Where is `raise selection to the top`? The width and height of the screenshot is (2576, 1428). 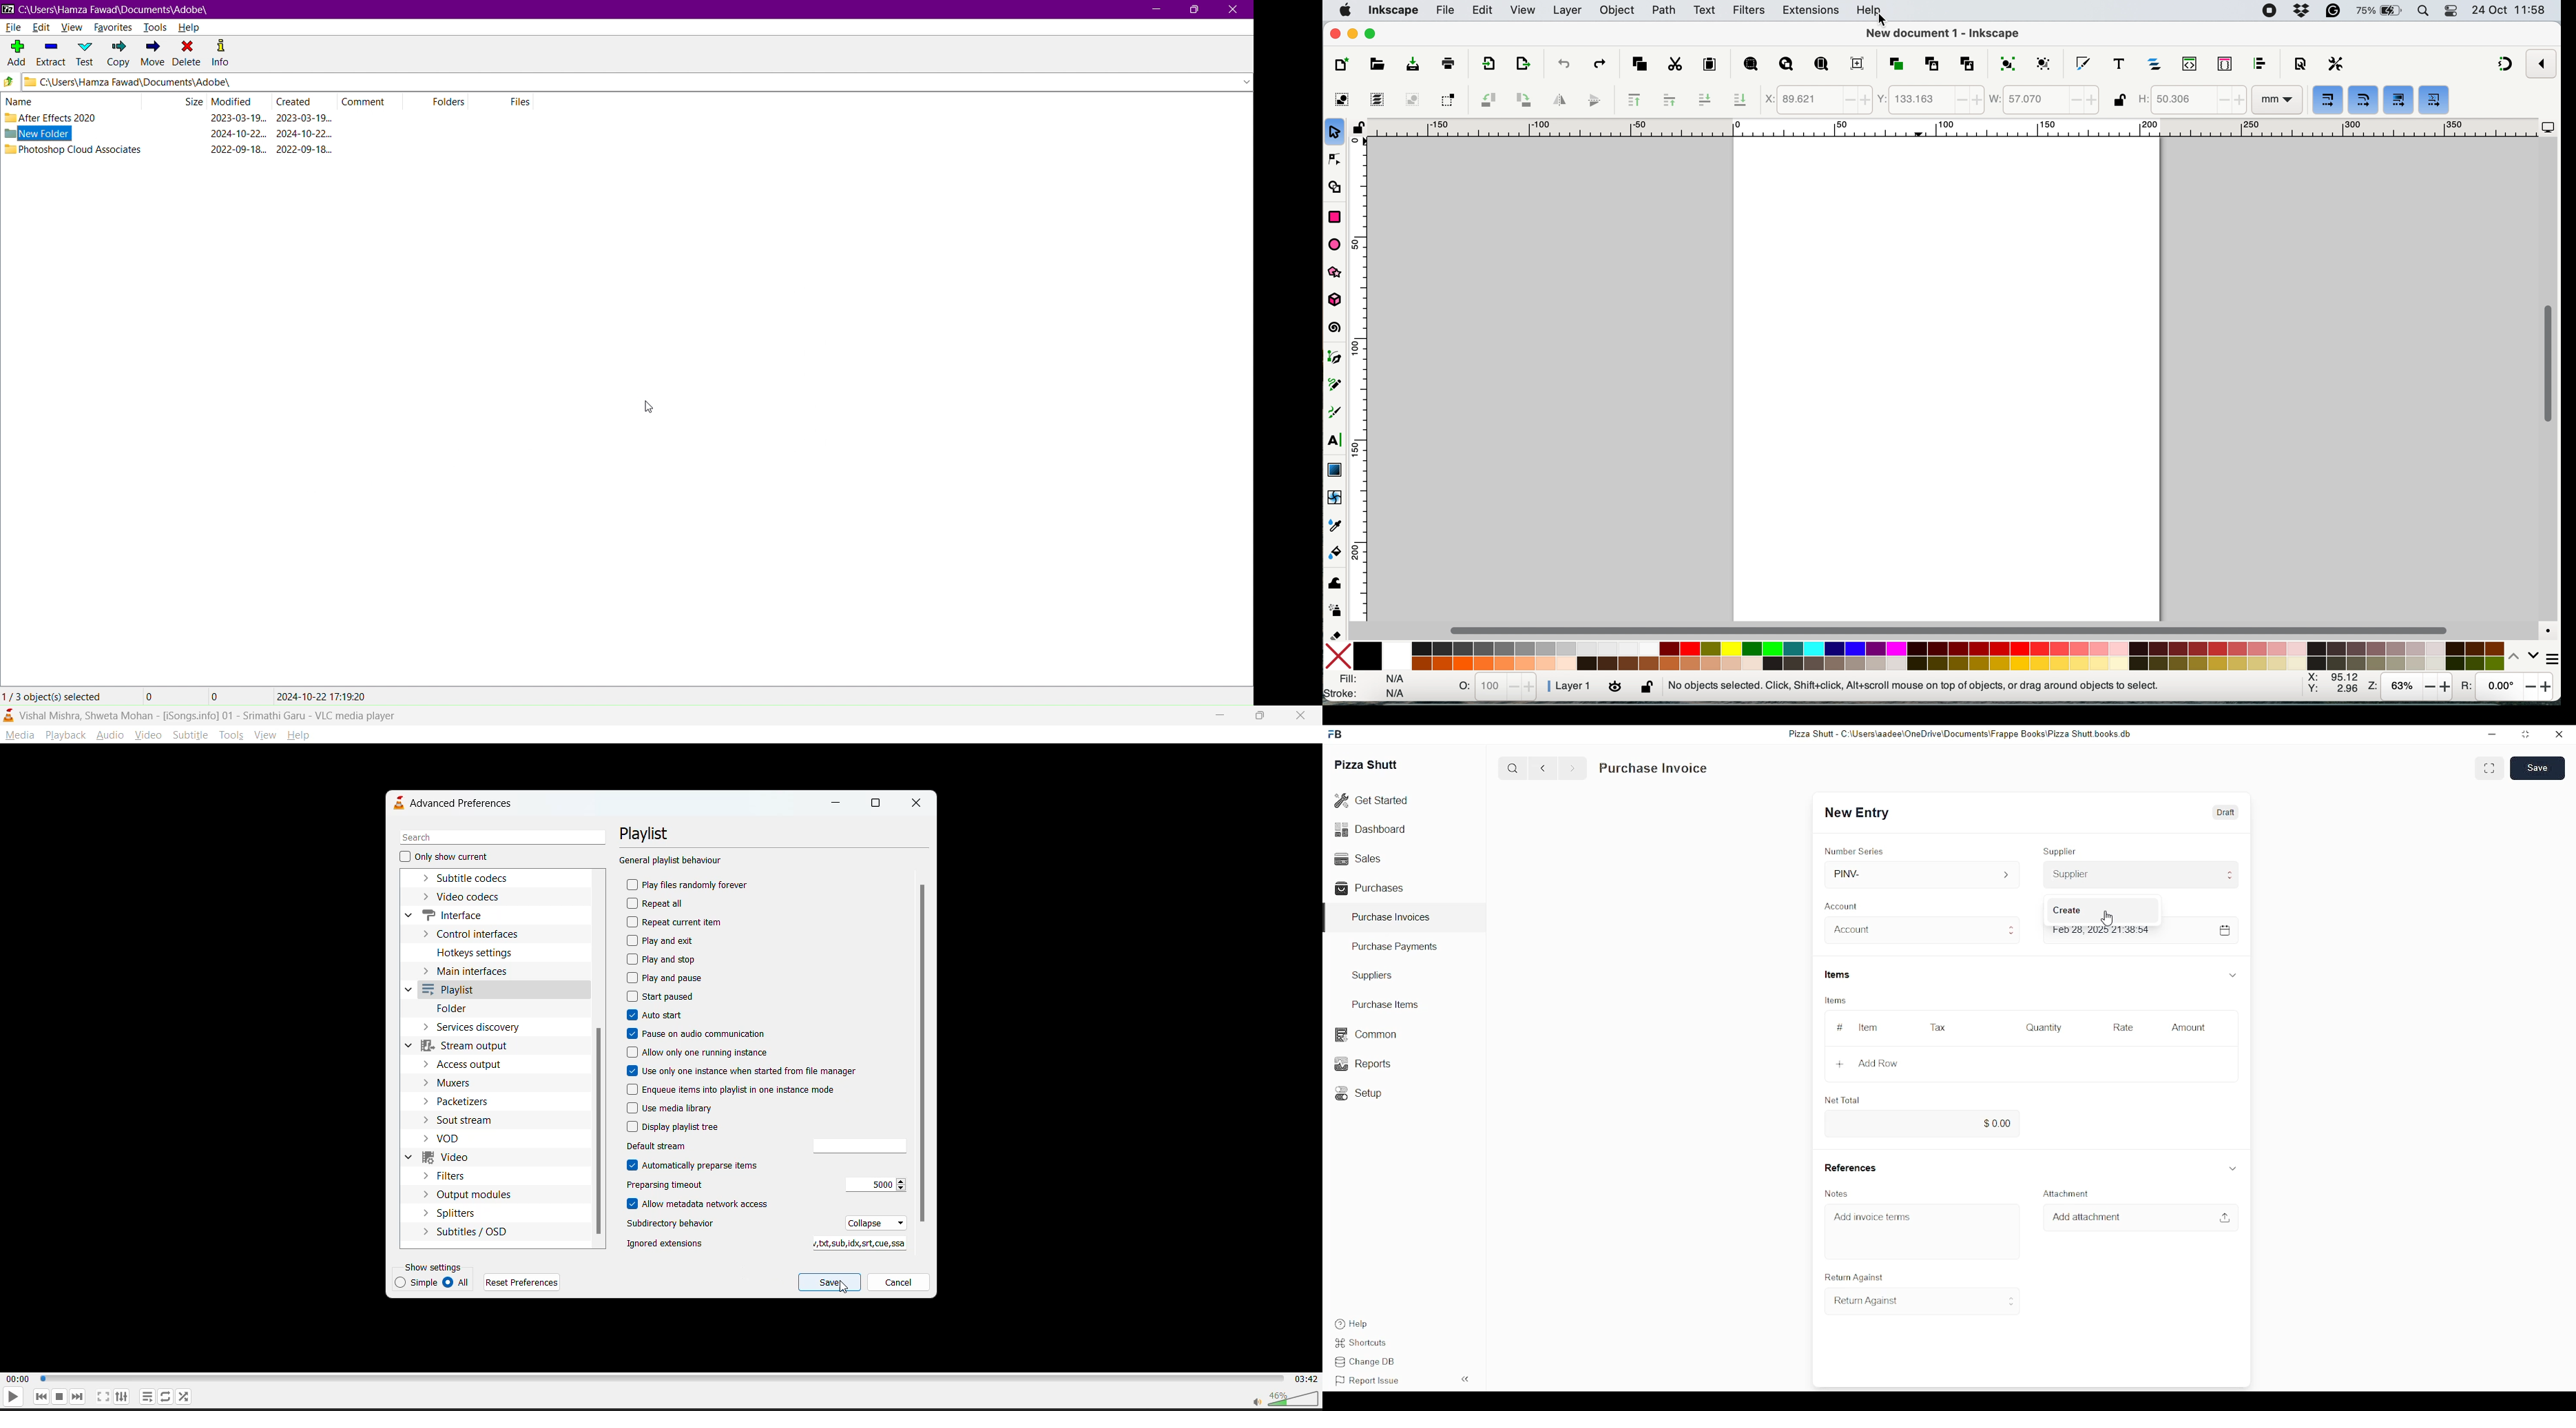 raise selection to the top is located at coordinates (1640, 102).